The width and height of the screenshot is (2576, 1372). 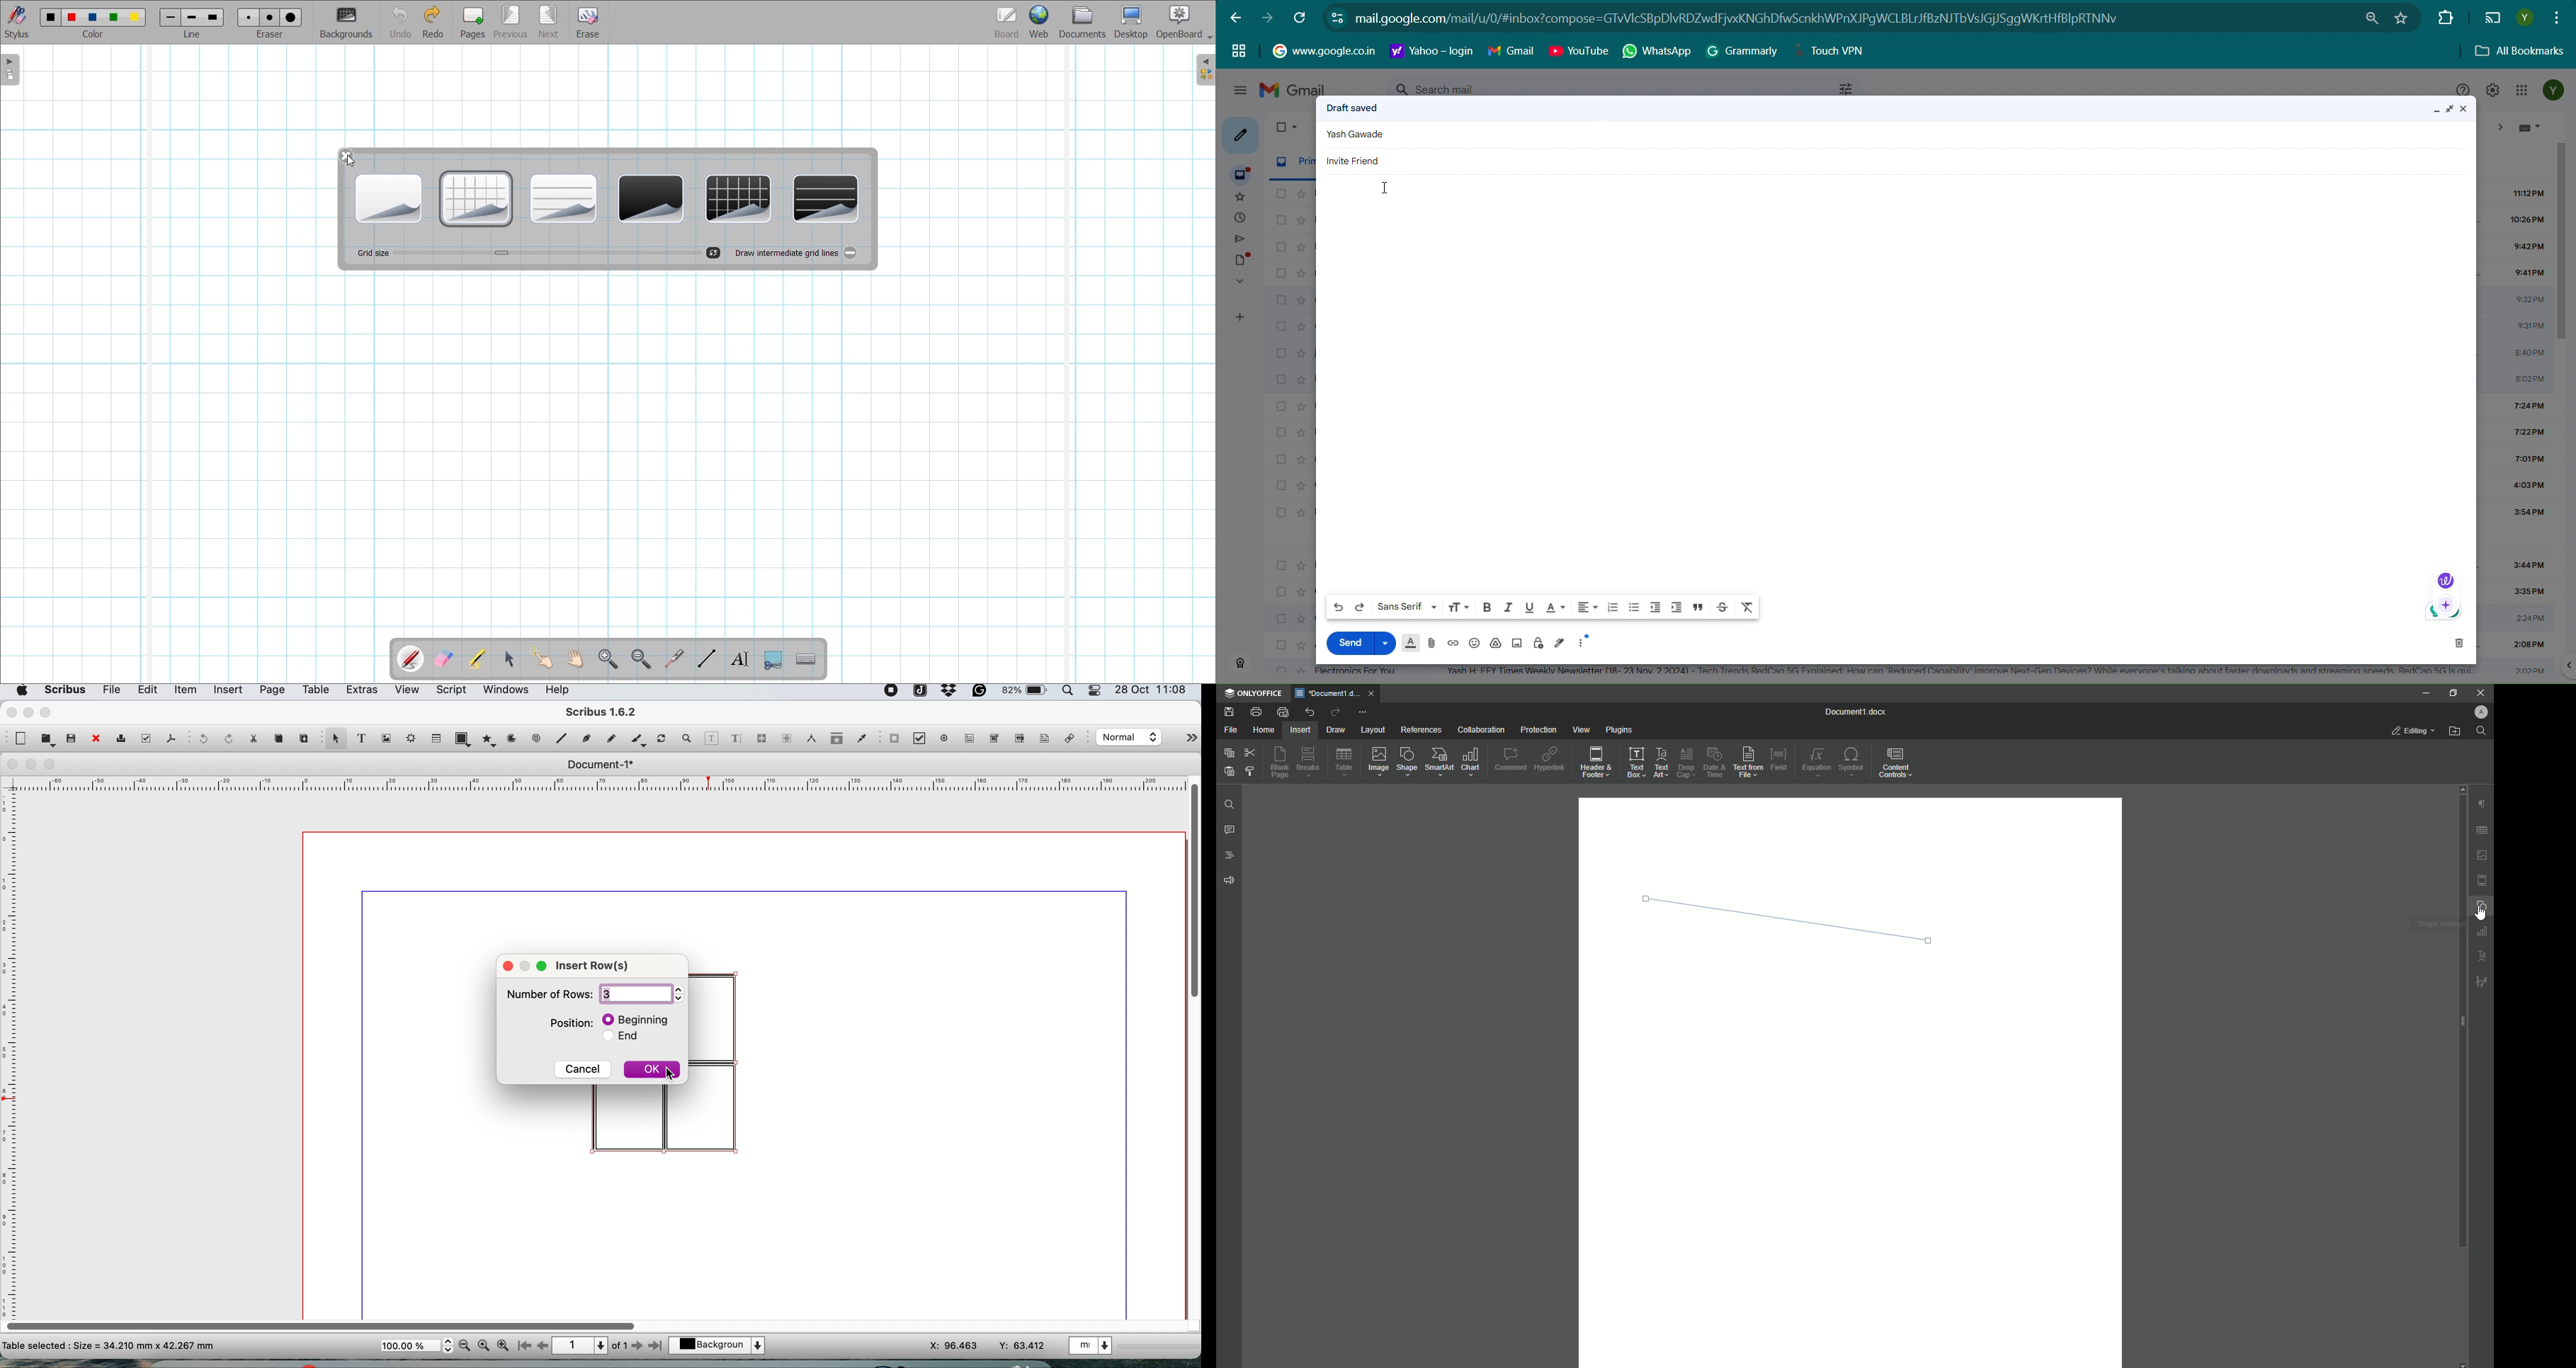 What do you see at coordinates (635, 994) in the screenshot?
I see `number of rows input box` at bounding box center [635, 994].